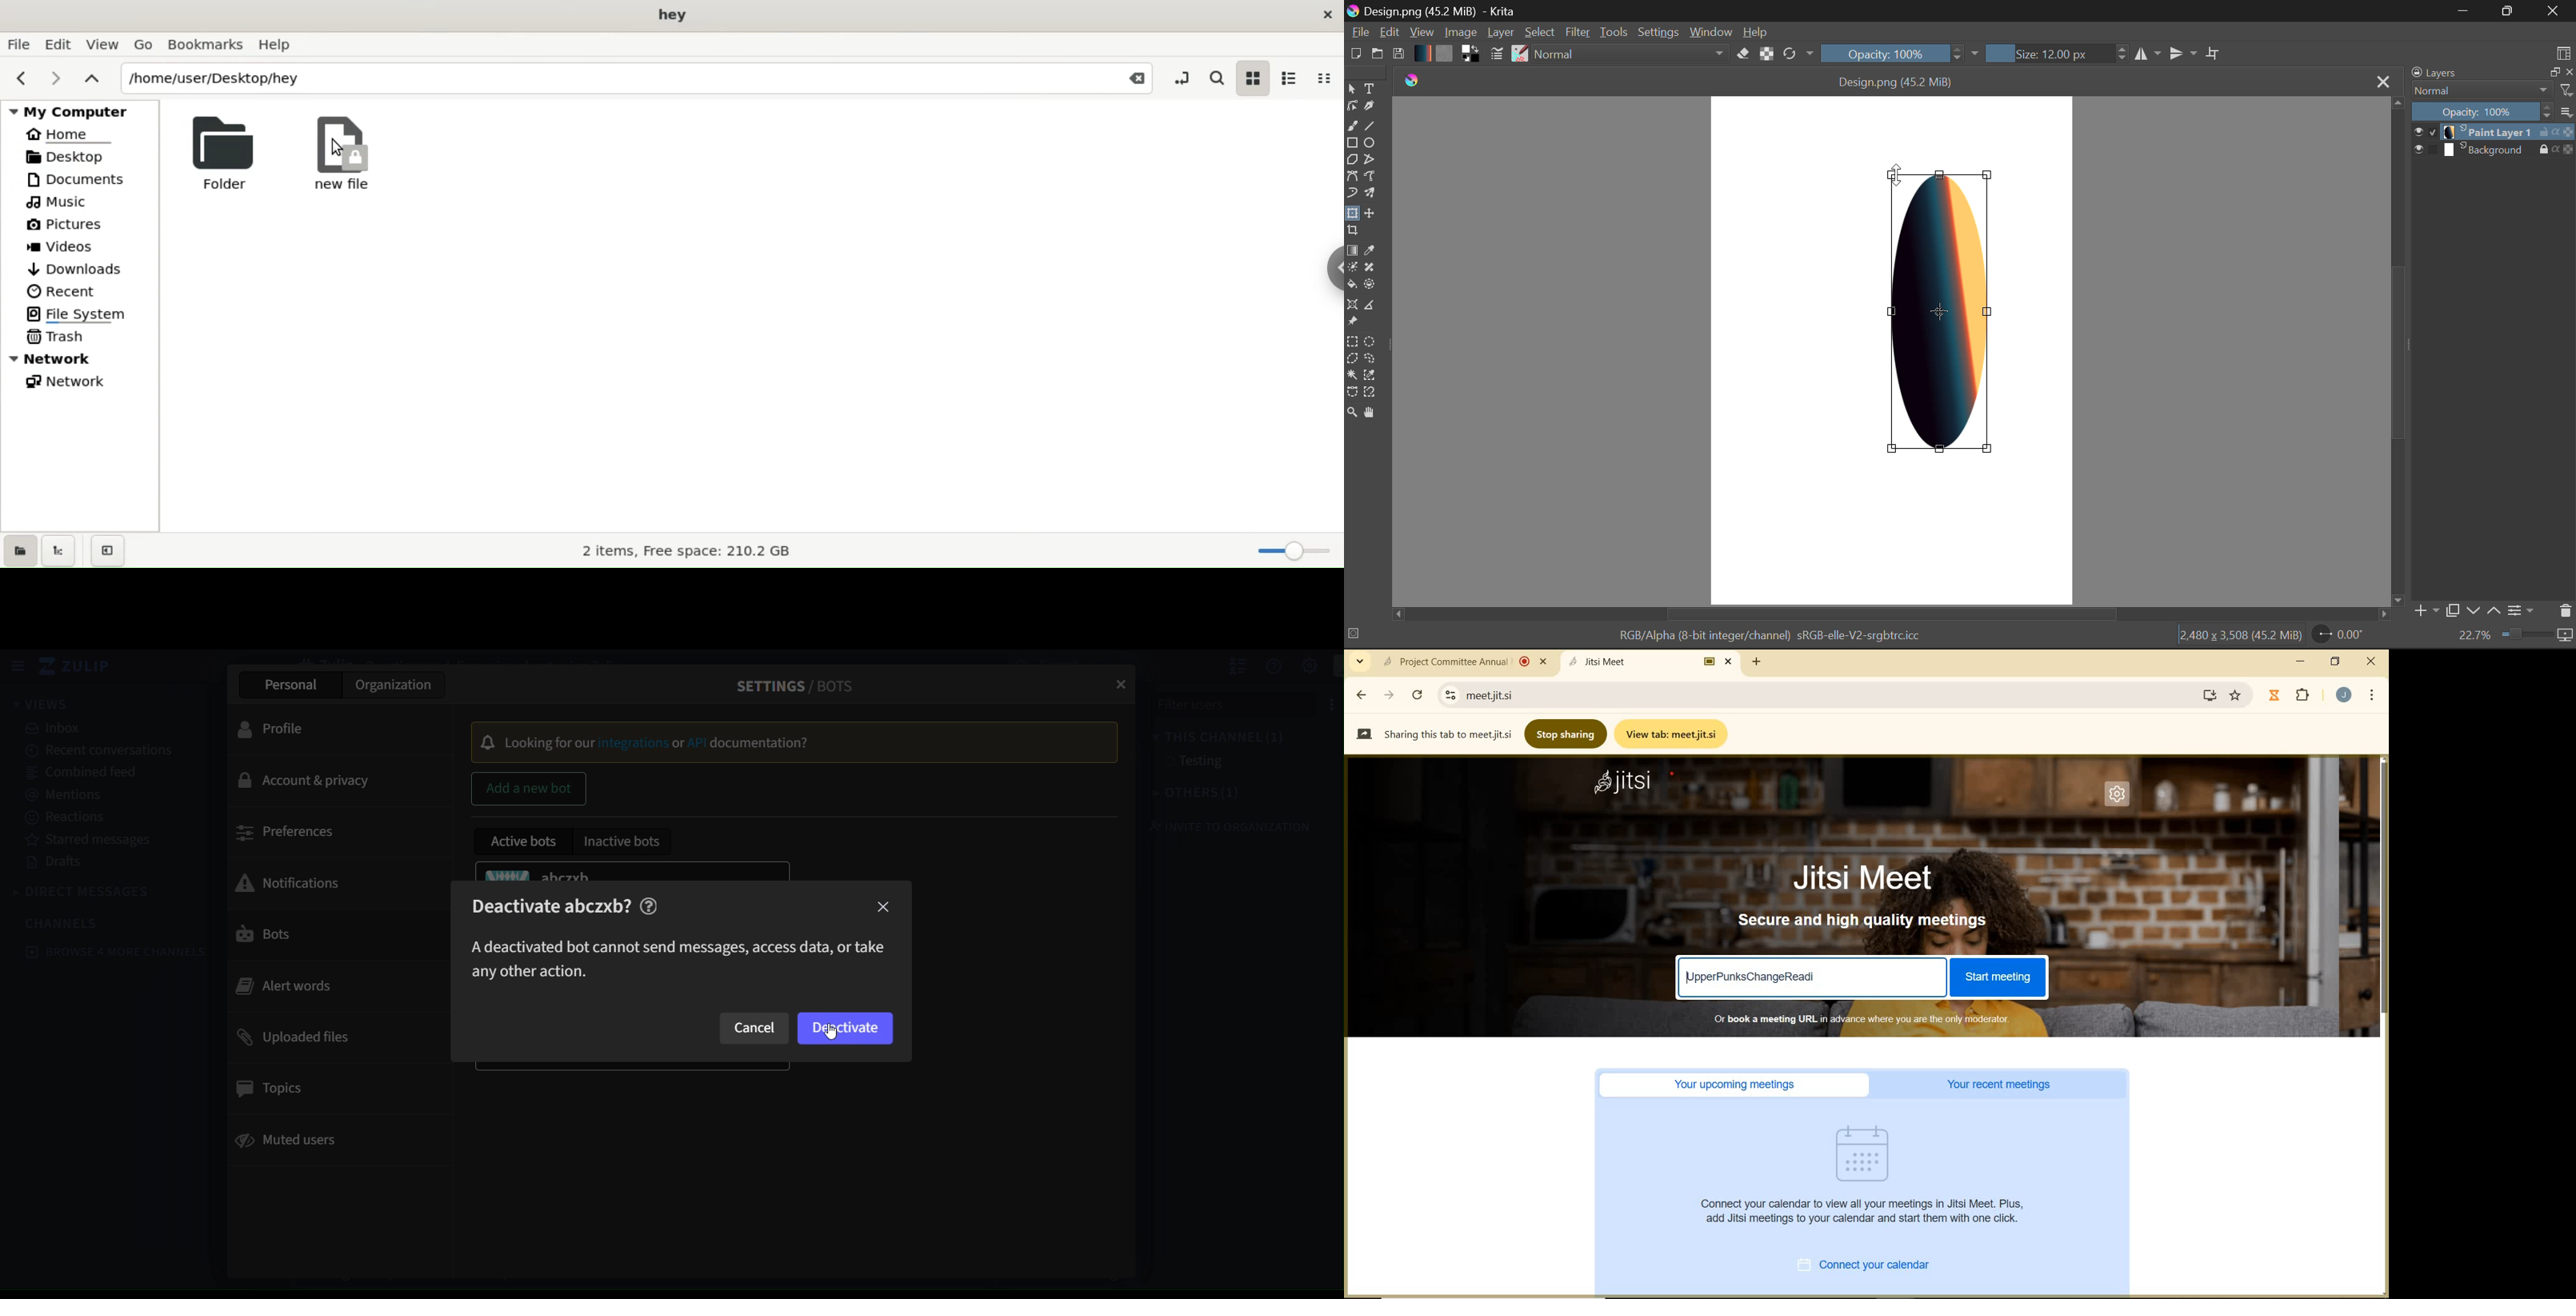  I want to click on Line, so click(1368, 125).